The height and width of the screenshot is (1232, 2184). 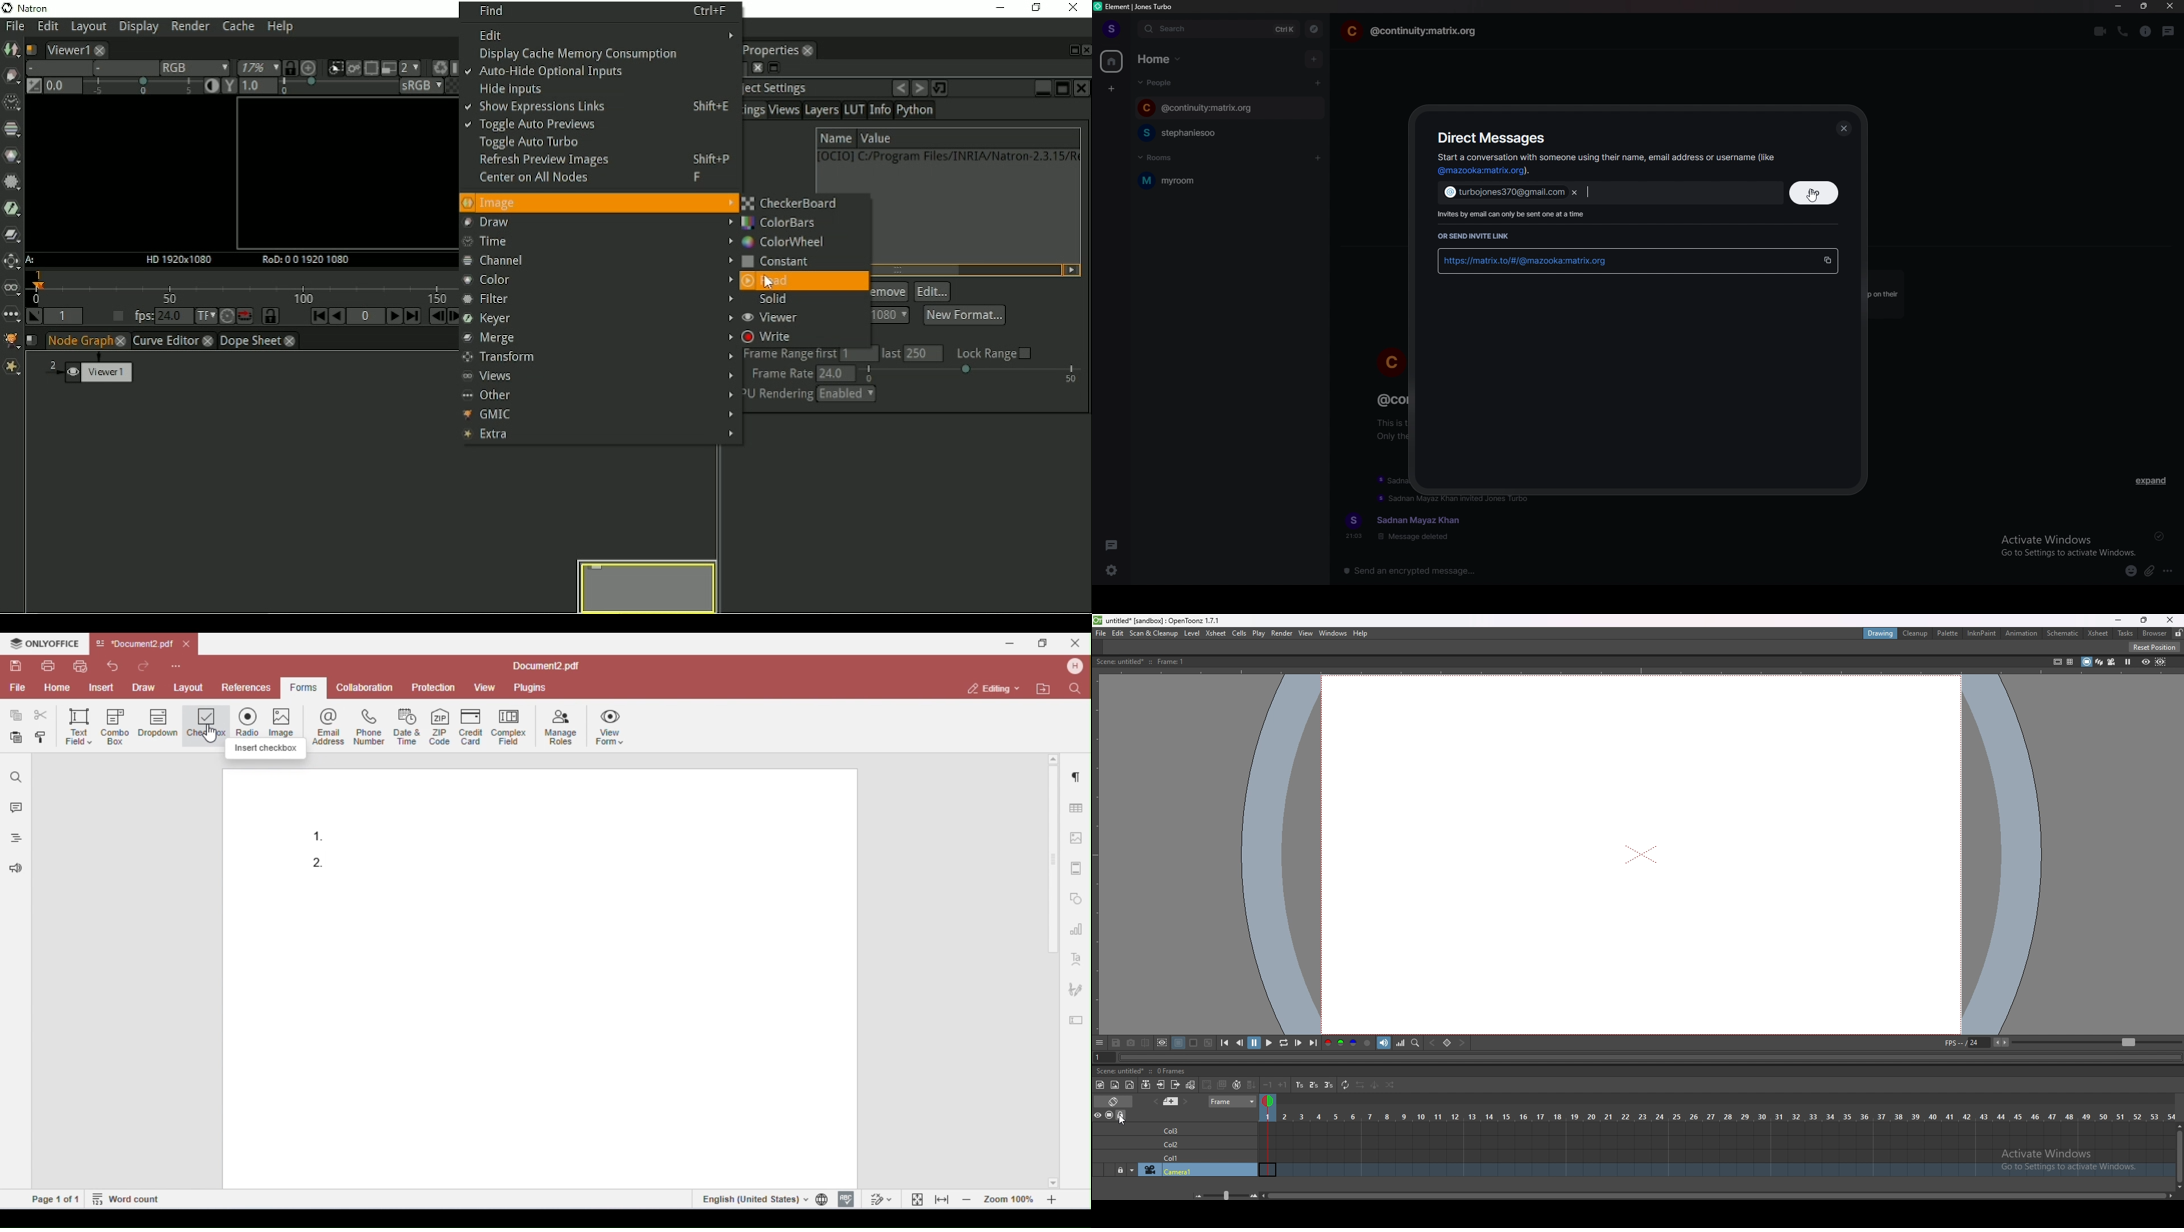 What do you see at coordinates (1504, 193) in the screenshot?
I see `email` at bounding box center [1504, 193].